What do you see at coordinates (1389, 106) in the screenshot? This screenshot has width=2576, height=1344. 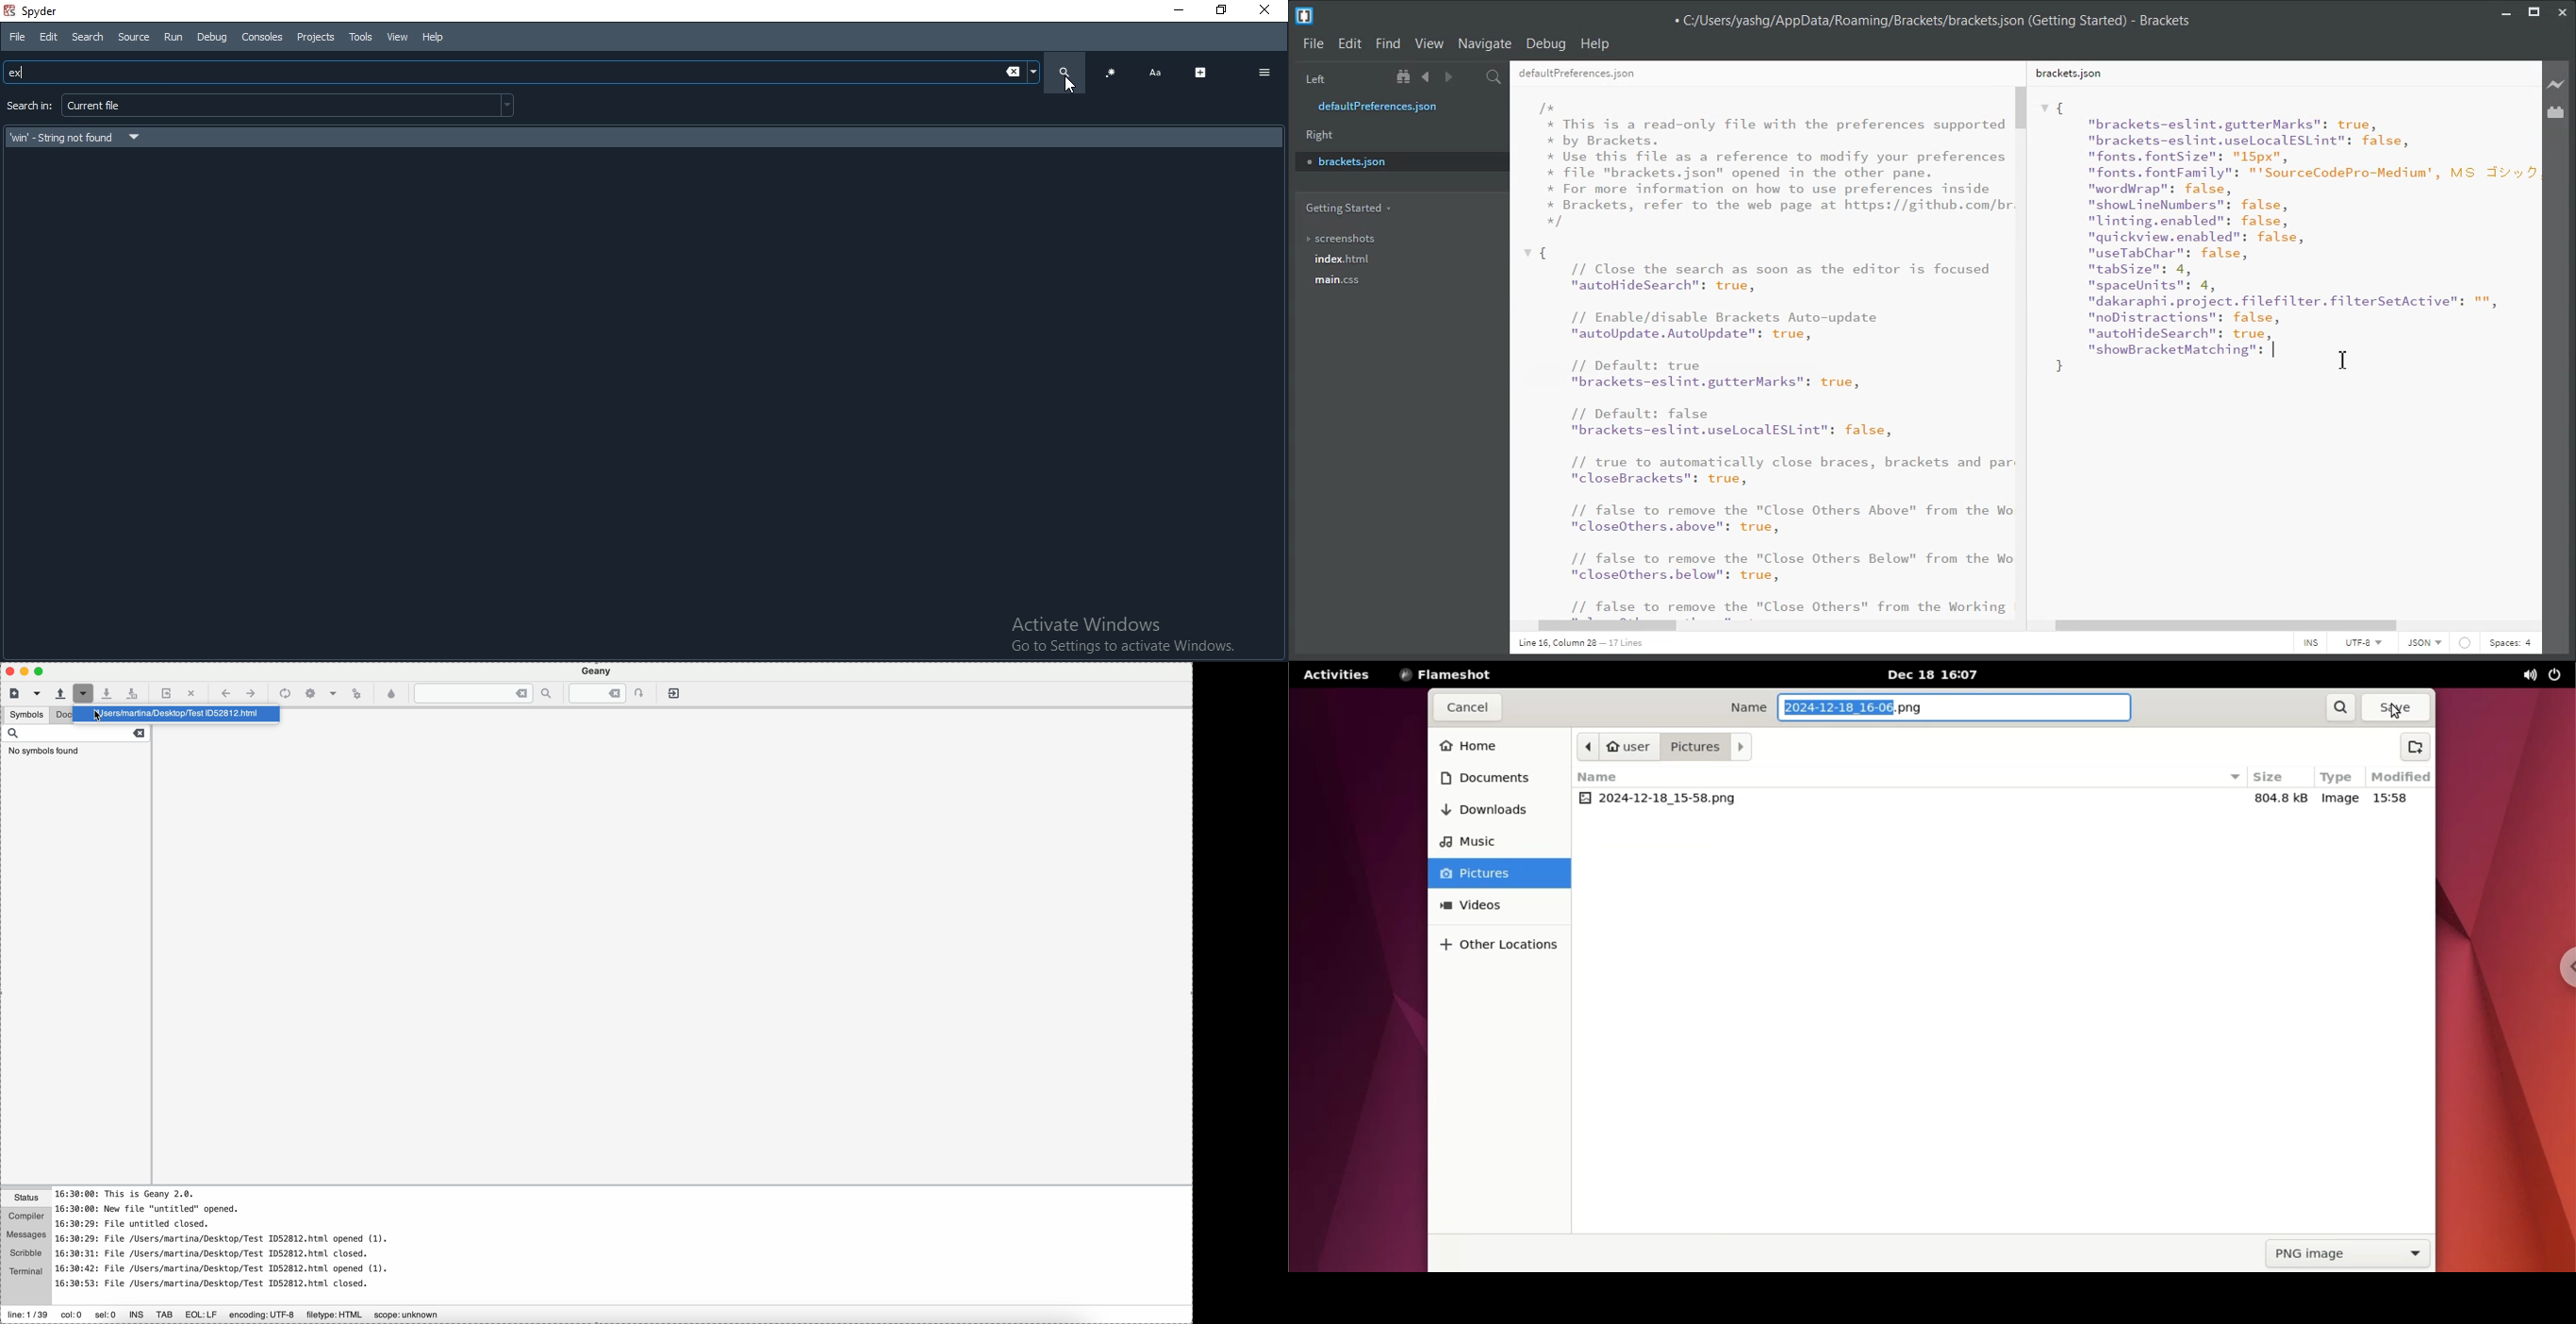 I see `defaultPreferences.json` at bounding box center [1389, 106].